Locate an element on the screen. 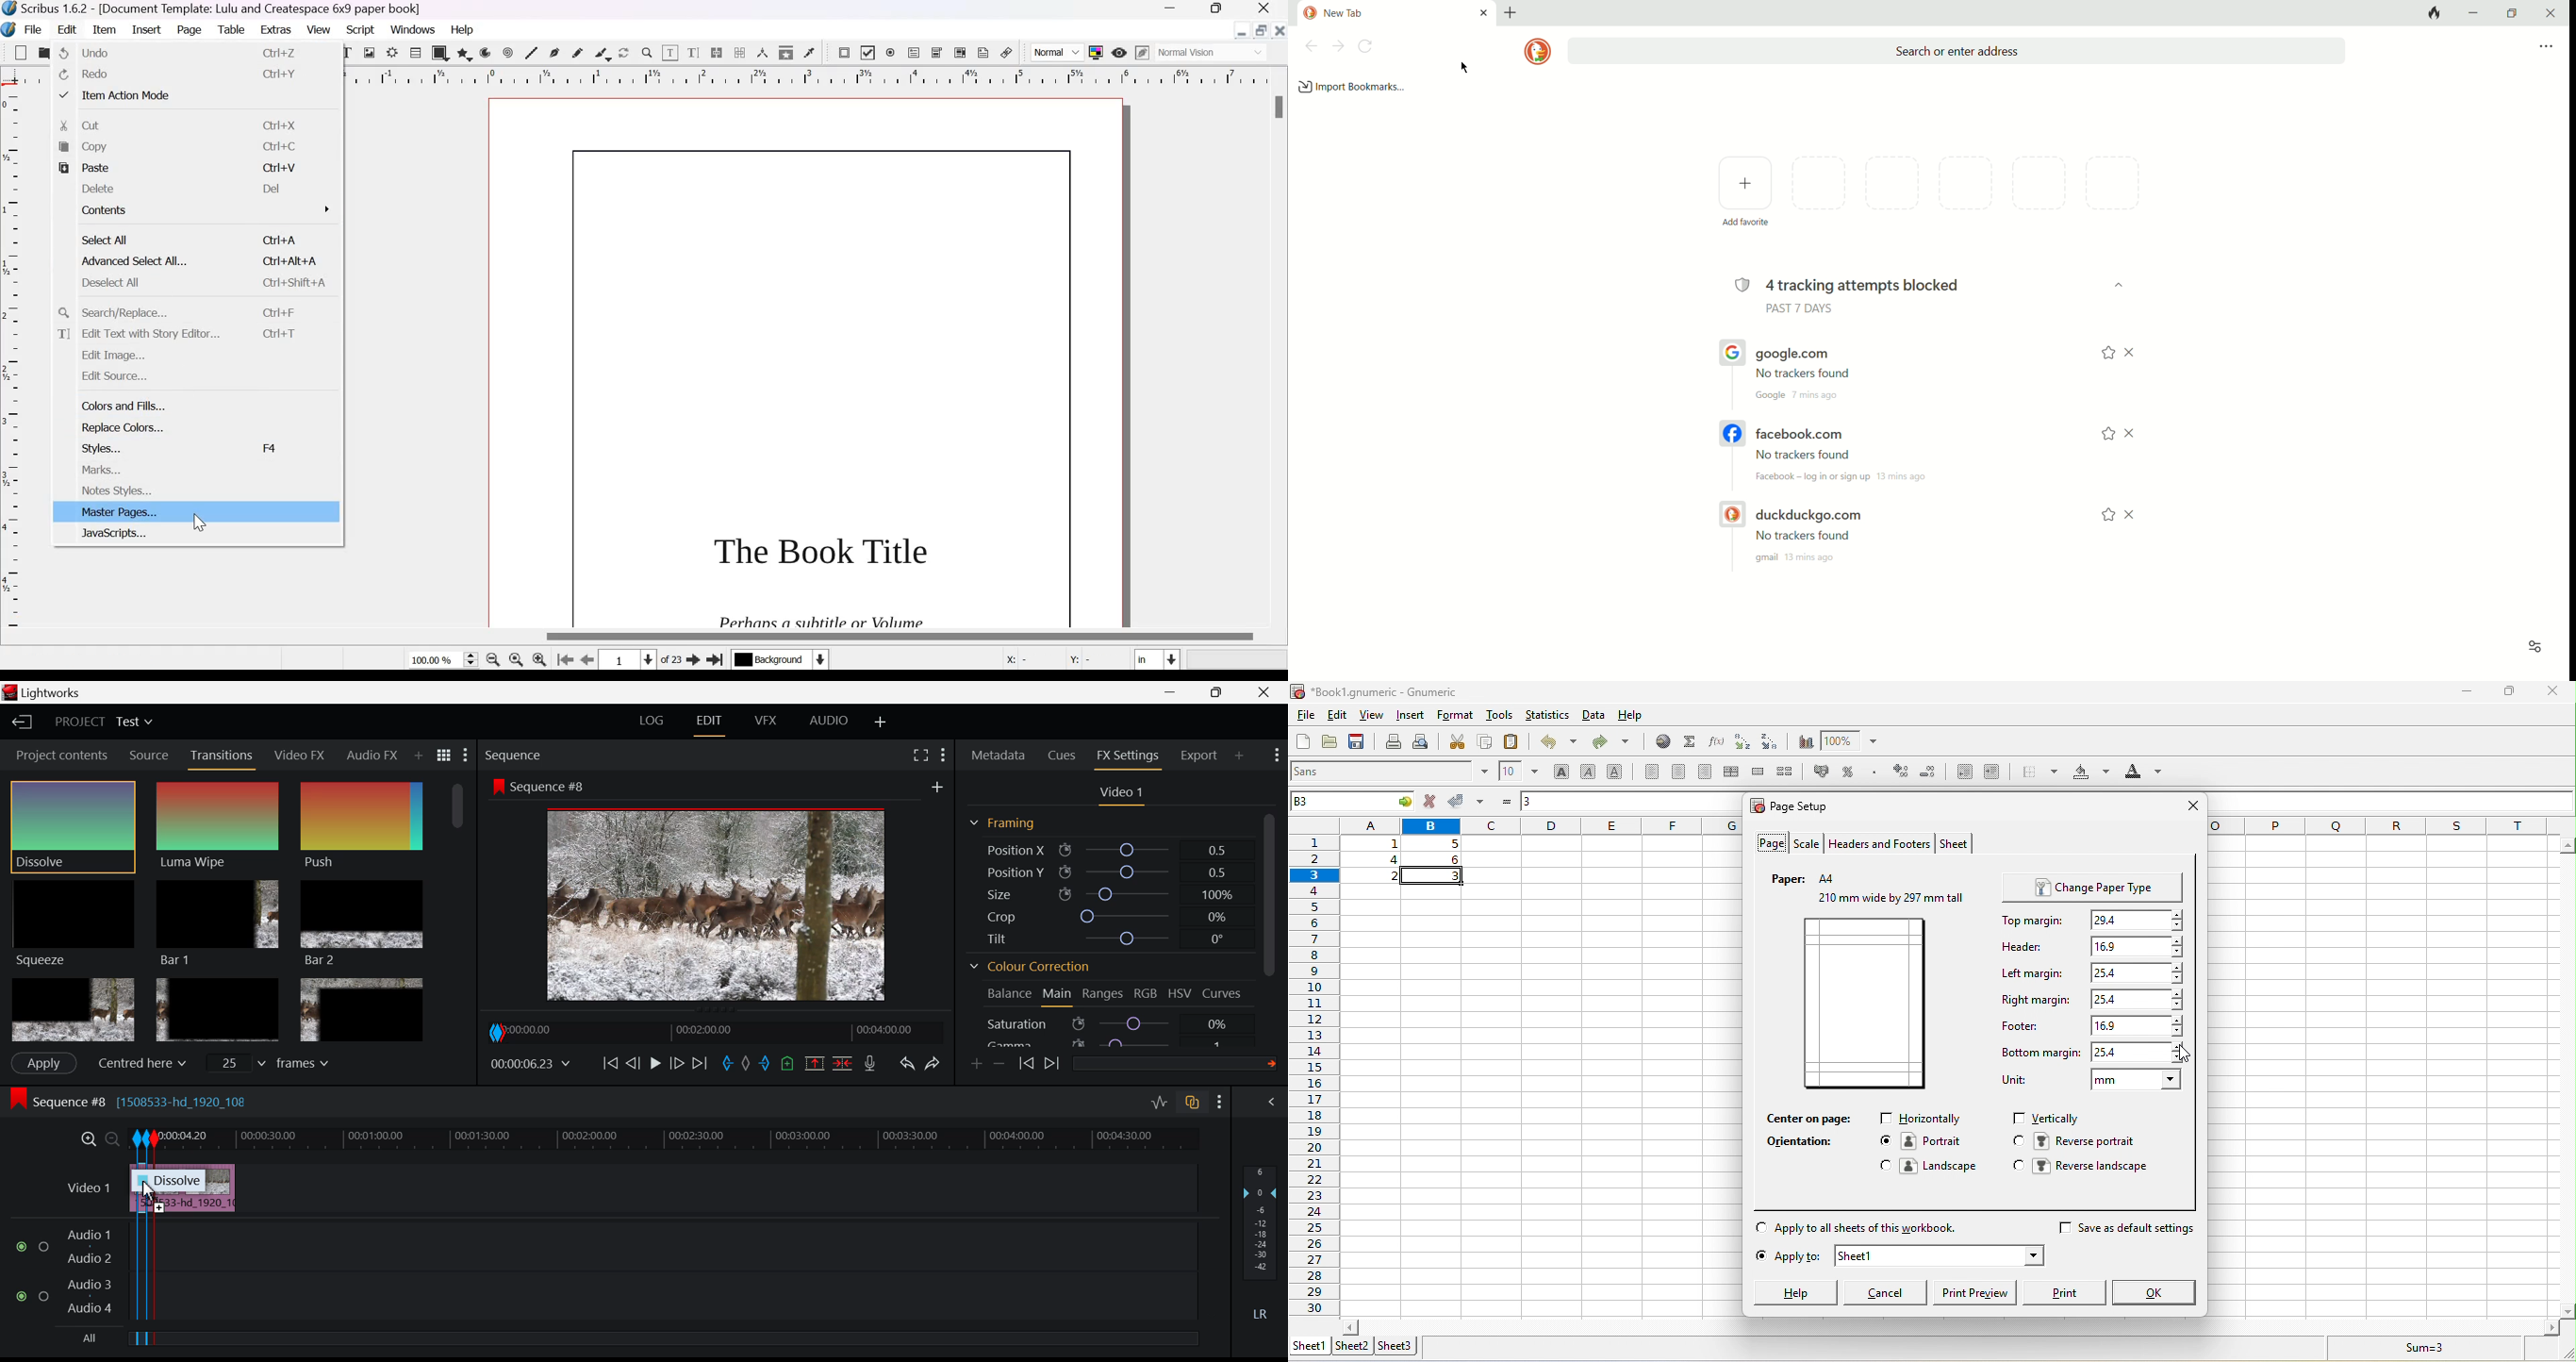  Previous keyframe is located at coordinates (1028, 1065).